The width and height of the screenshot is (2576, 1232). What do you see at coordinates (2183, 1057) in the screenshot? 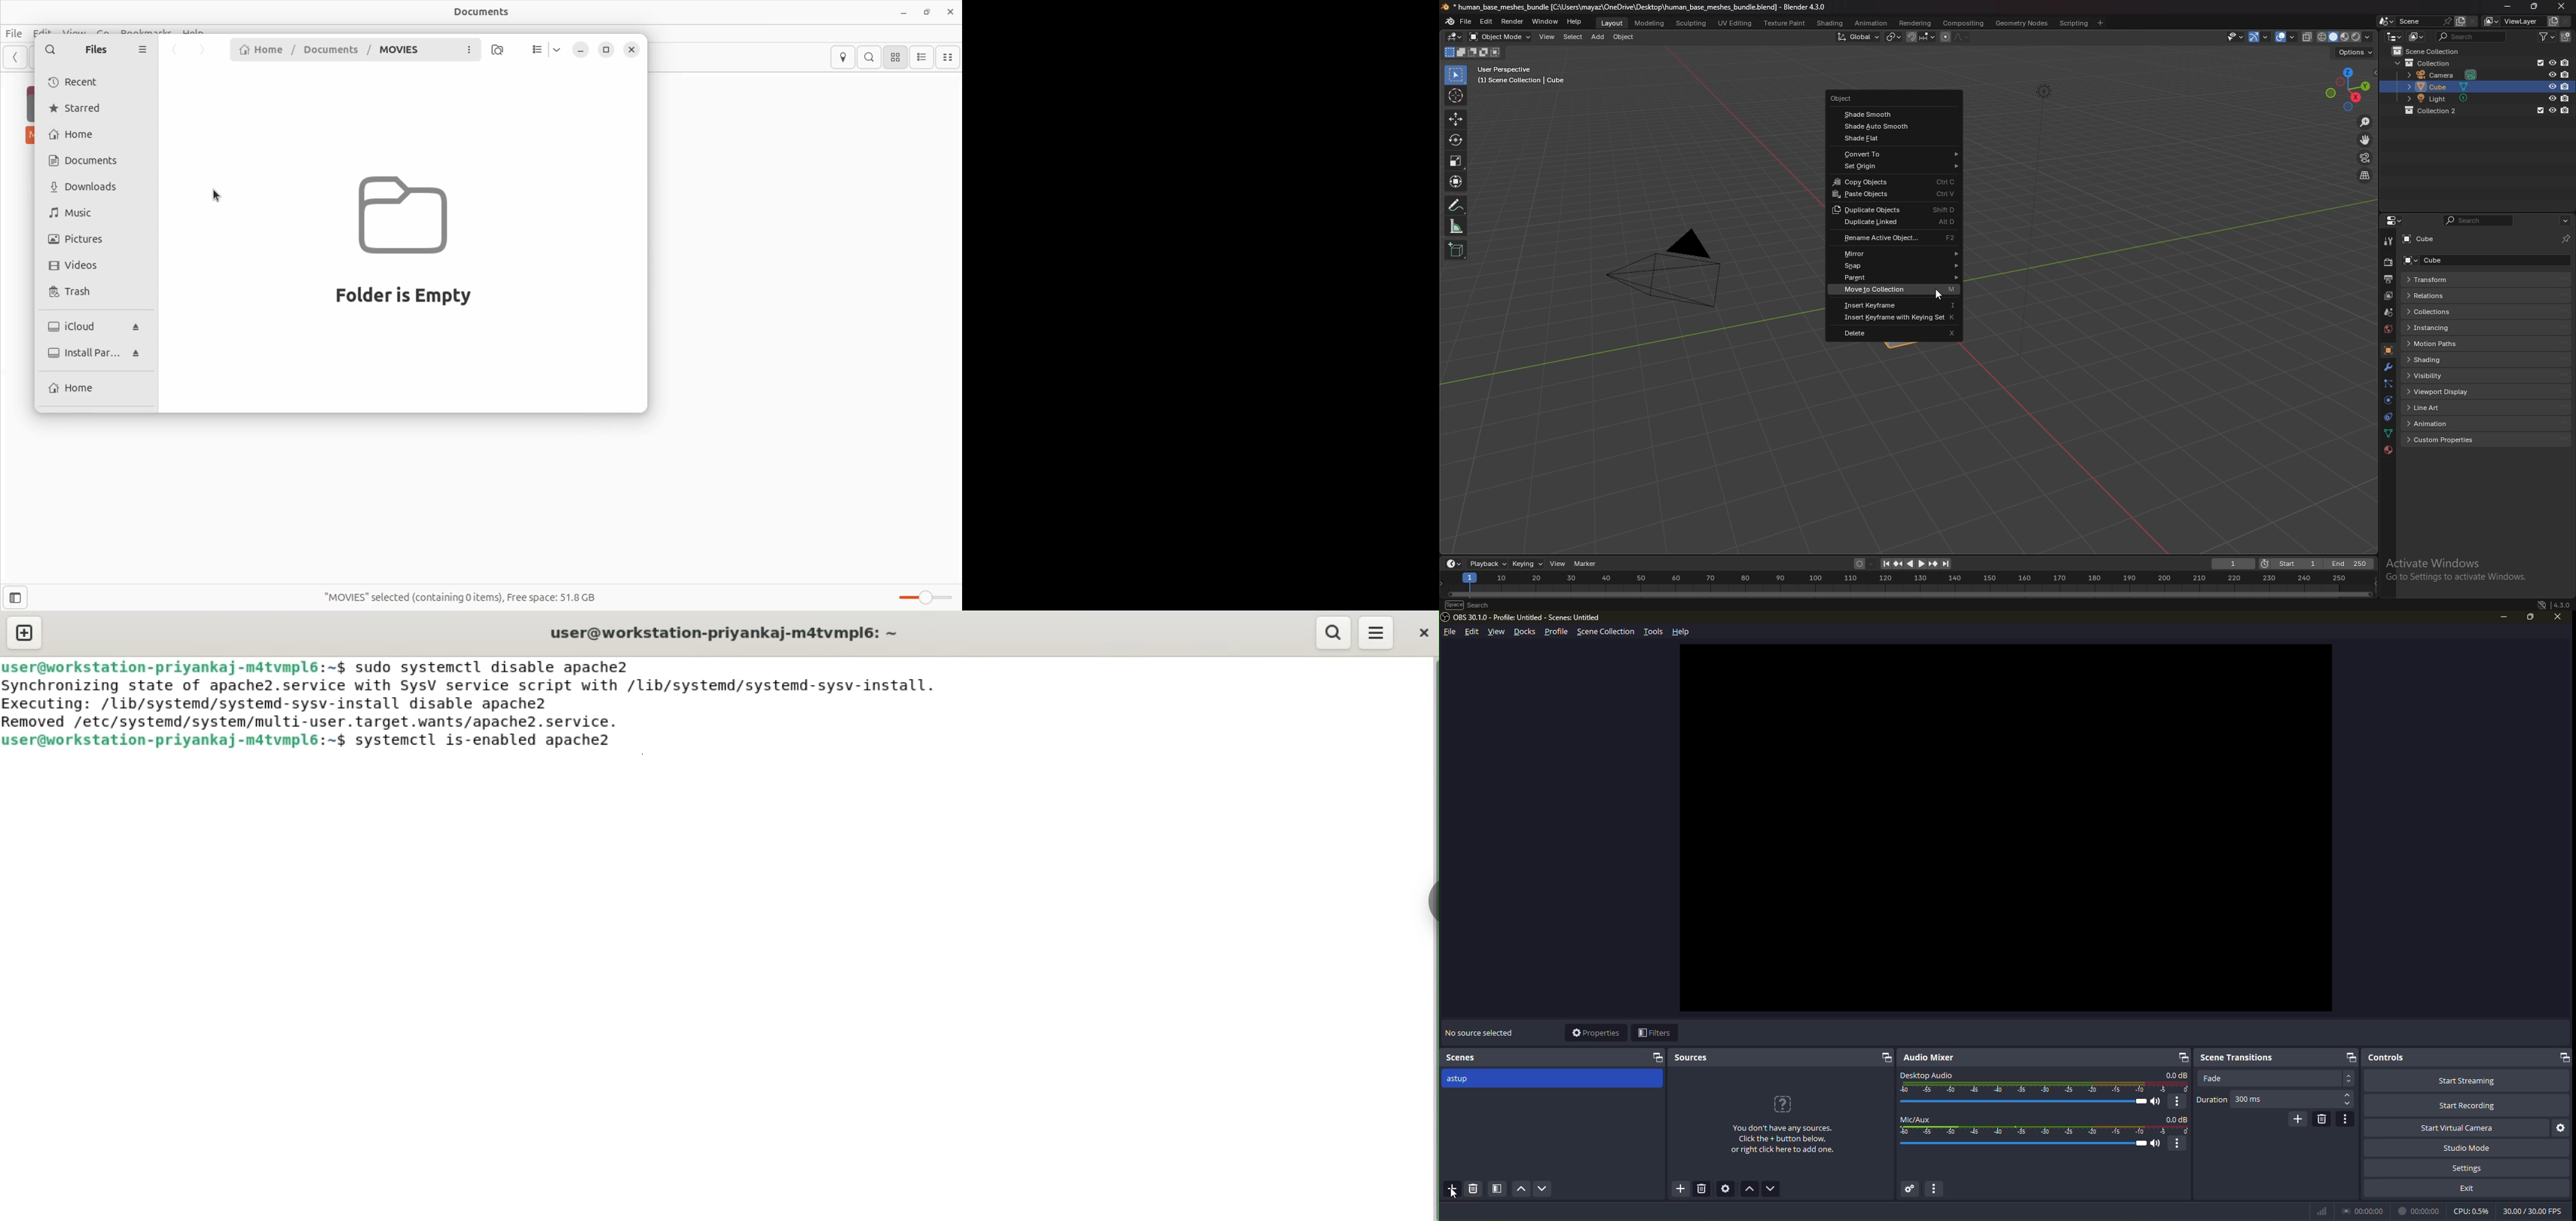
I see `expand` at bounding box center [2183, 1057].